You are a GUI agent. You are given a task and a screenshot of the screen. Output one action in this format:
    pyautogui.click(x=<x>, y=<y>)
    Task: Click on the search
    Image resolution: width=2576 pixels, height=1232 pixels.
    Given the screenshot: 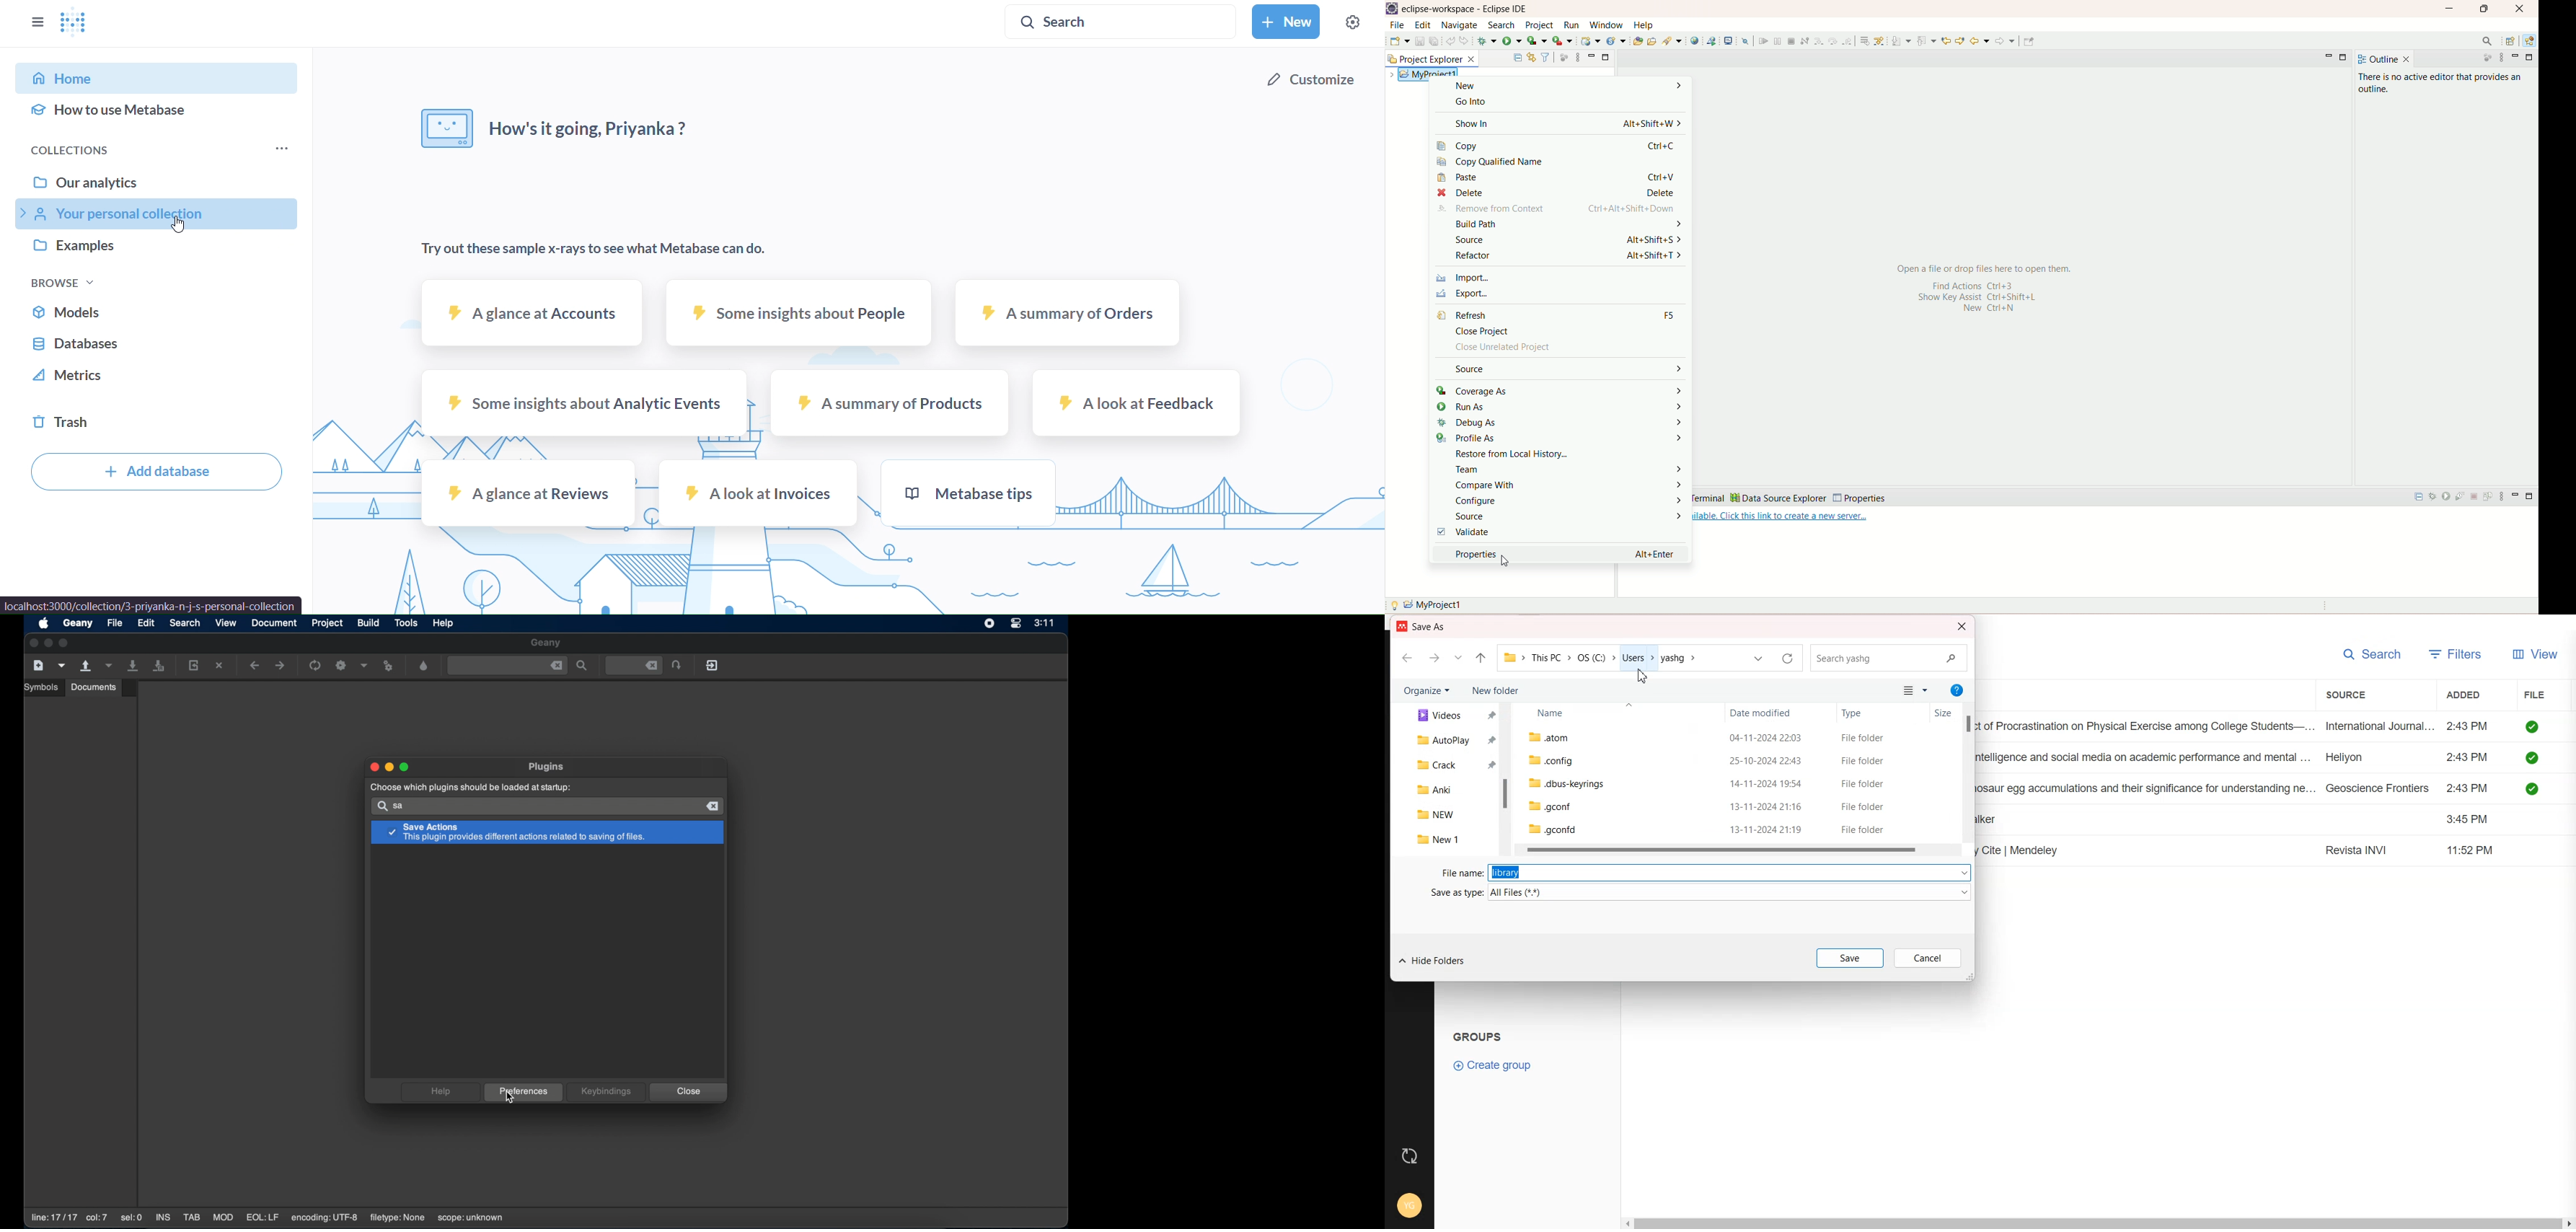 What is the action you would take?
    pyautogui.click(x=1674, y=41)
    